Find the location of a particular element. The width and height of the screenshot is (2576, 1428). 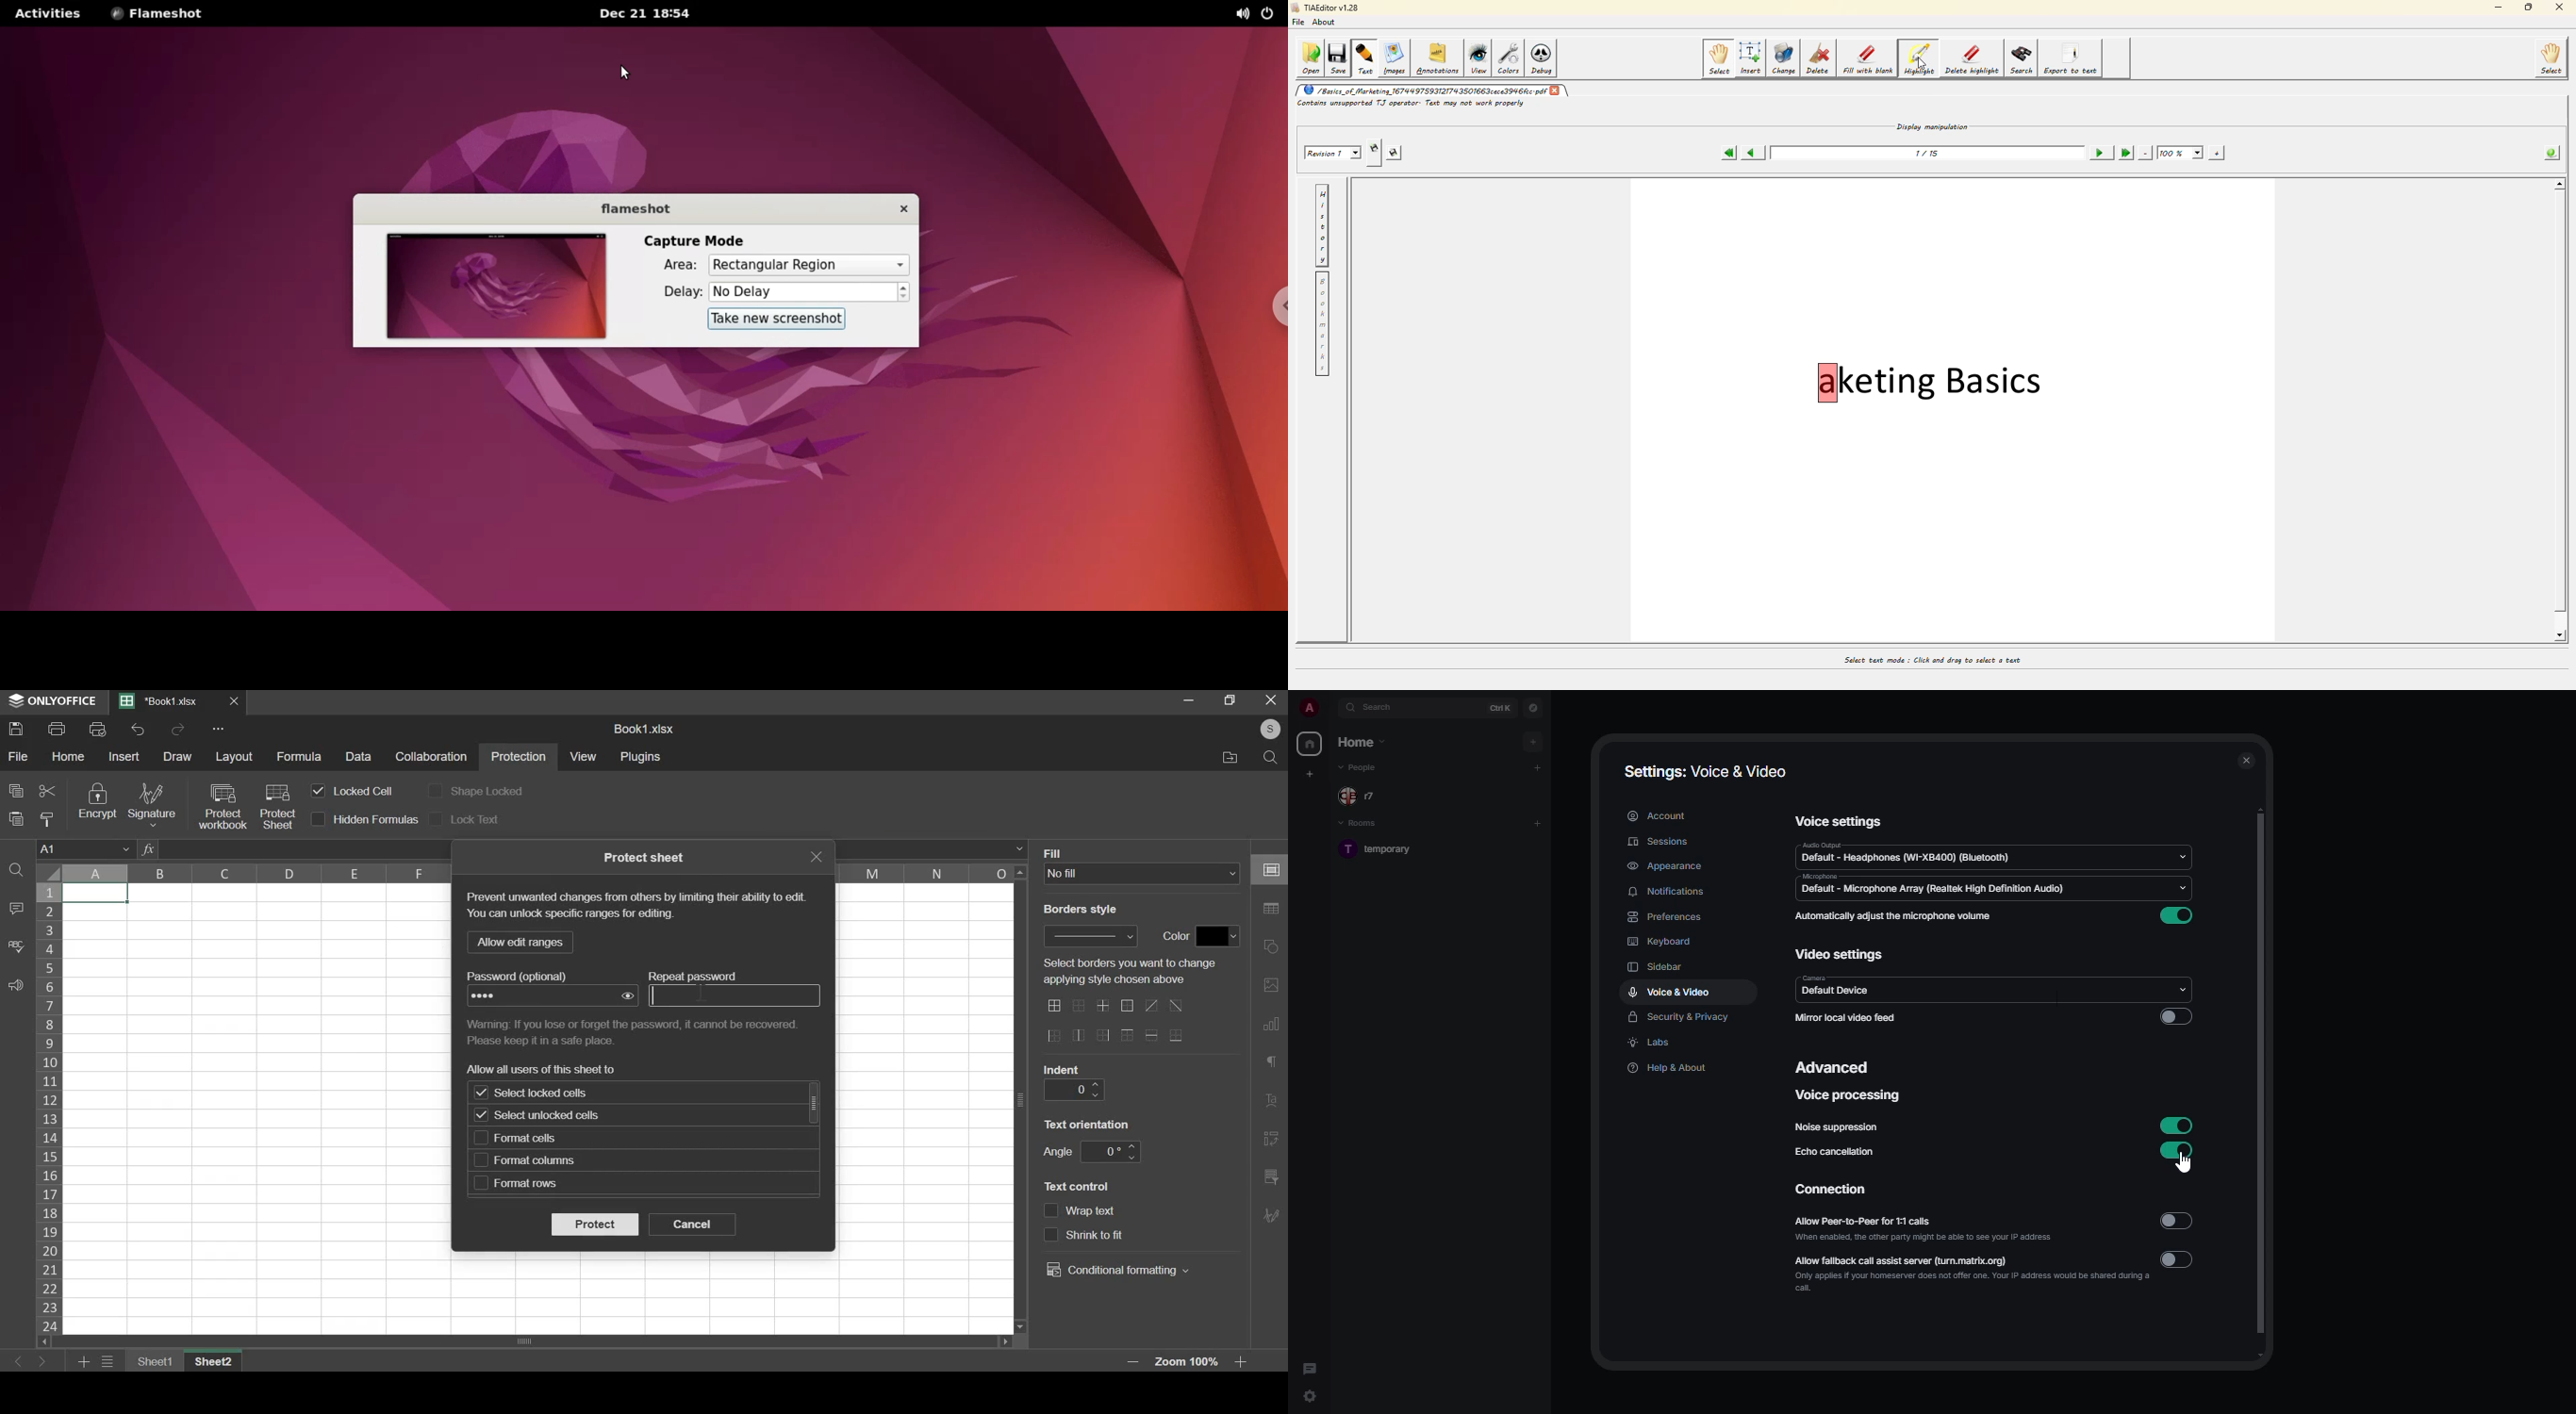

previous page is located at coordinates (1752, 154).